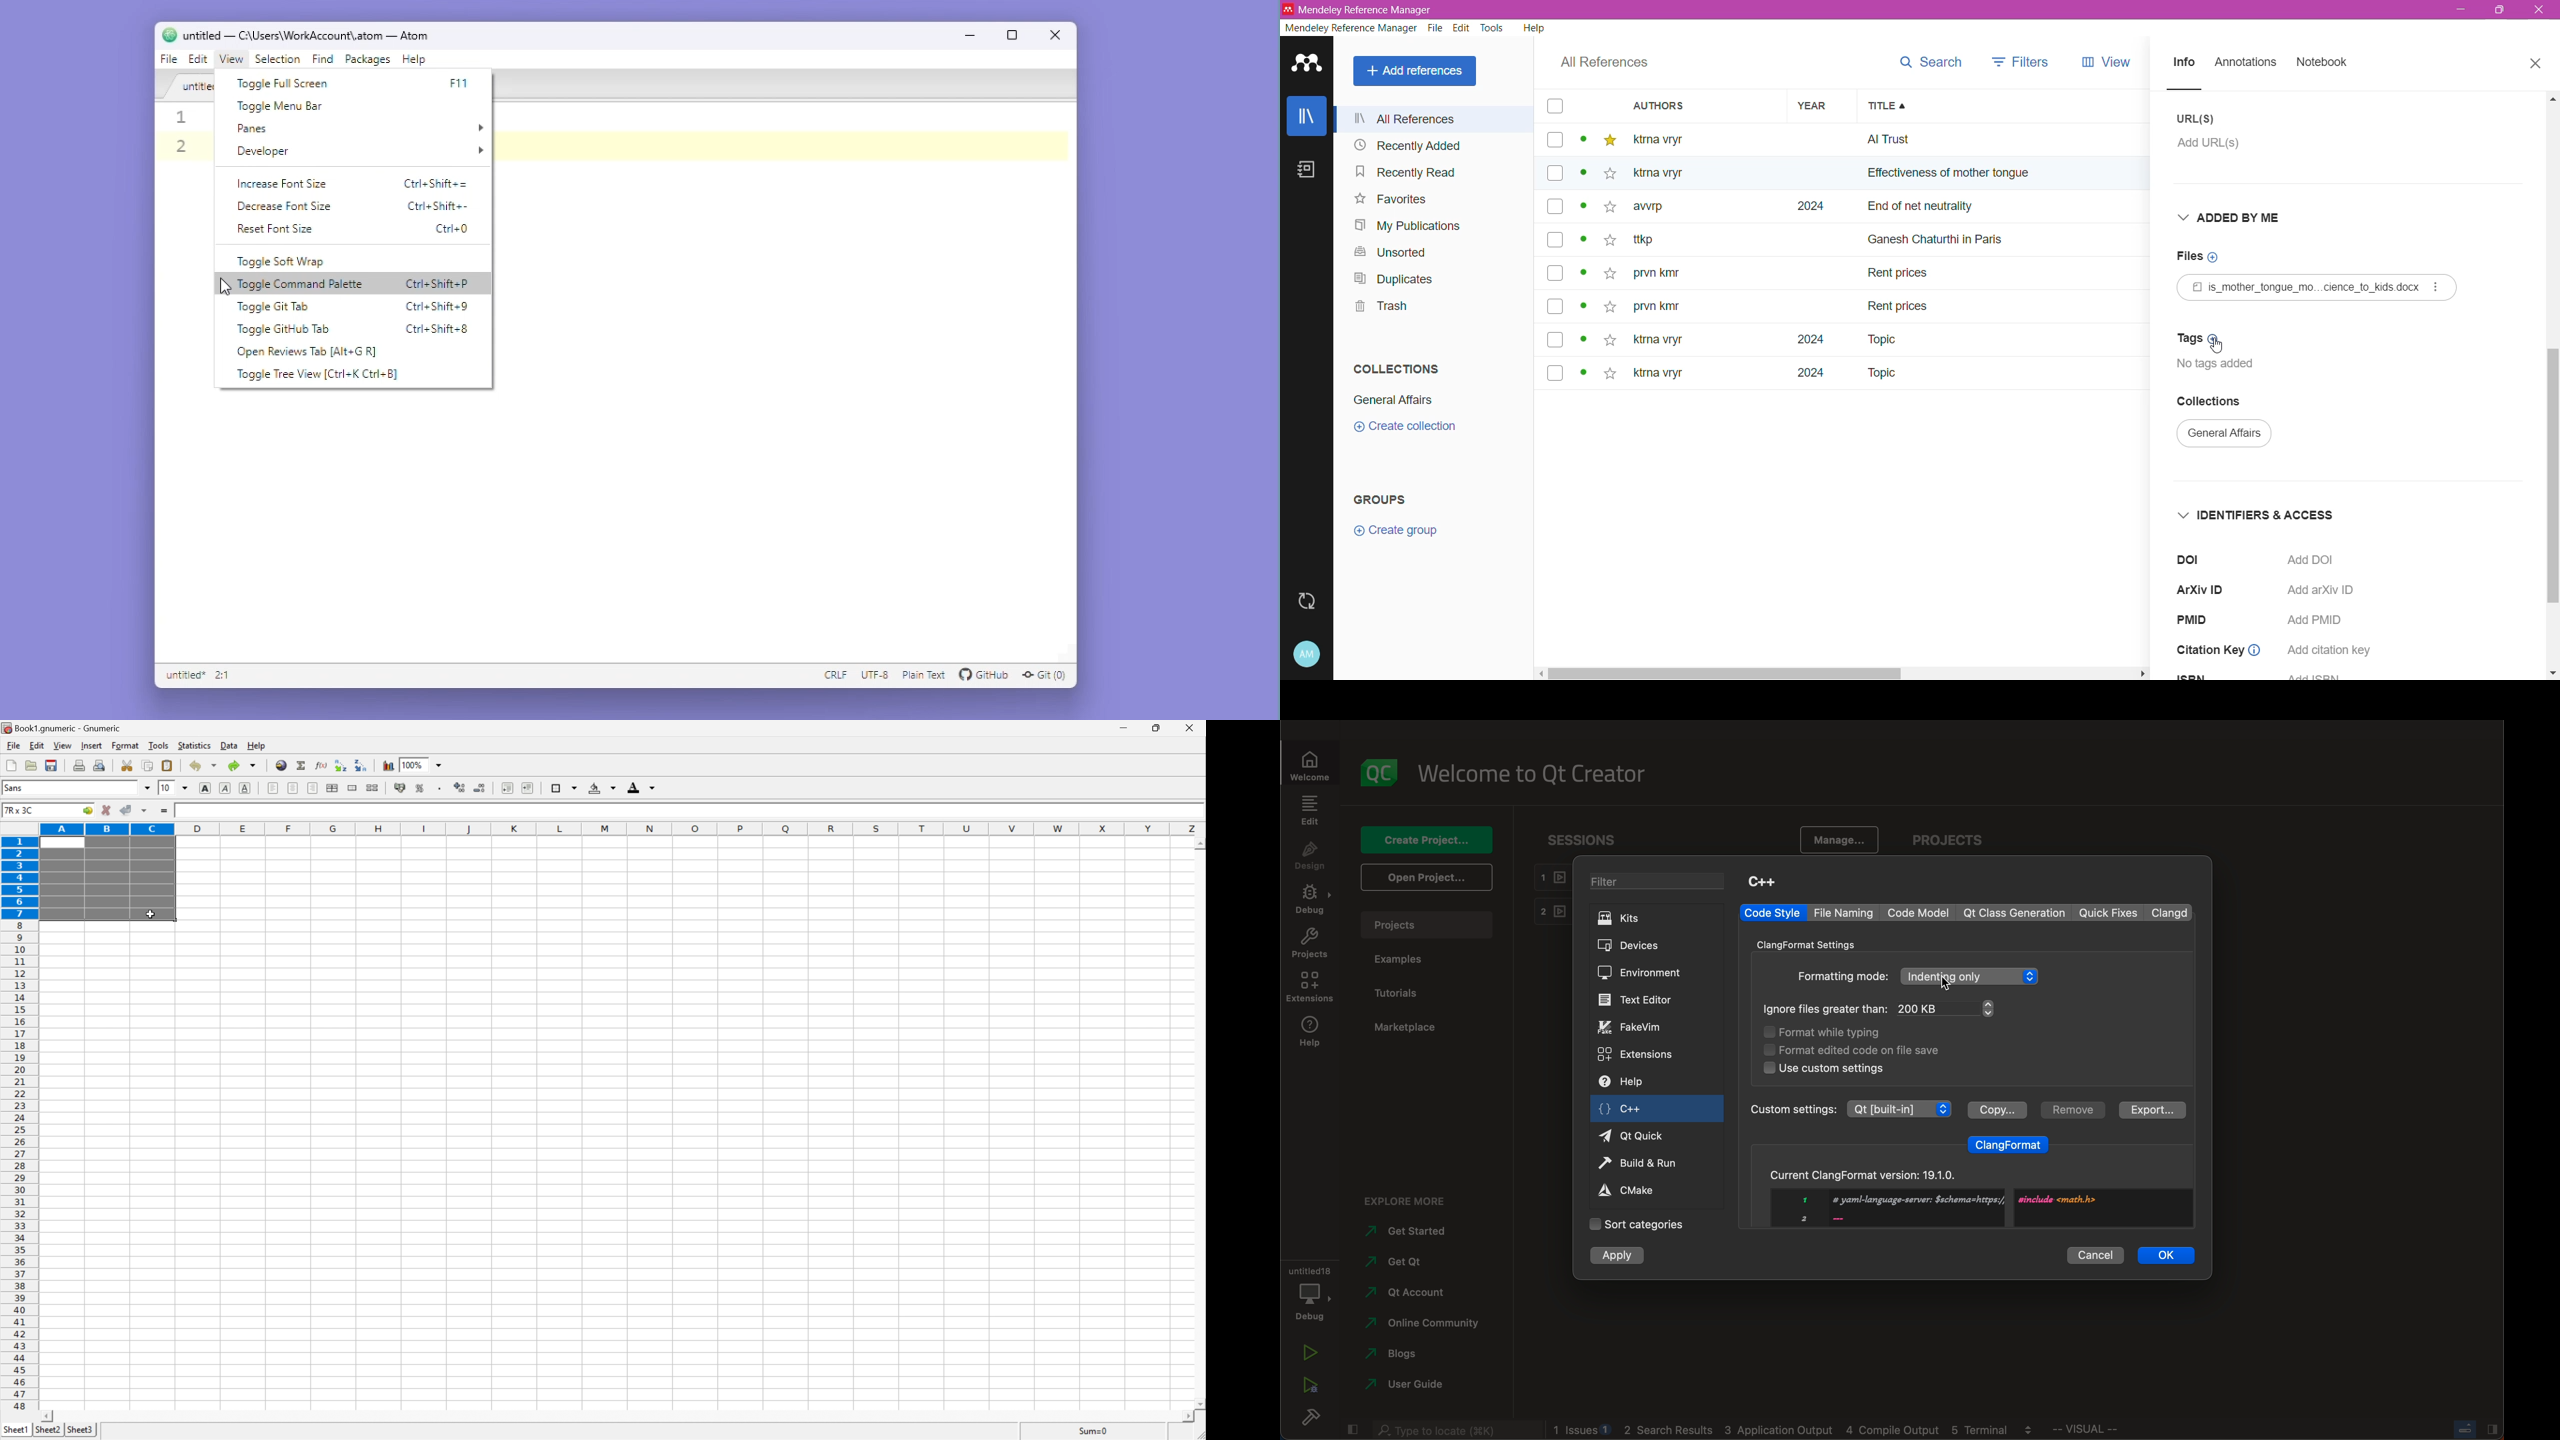 The image size is (2576, 1456). What do you see at coordinates (226, 789) in the screenshot?
I see `italic` at bounding box center [226, 789].